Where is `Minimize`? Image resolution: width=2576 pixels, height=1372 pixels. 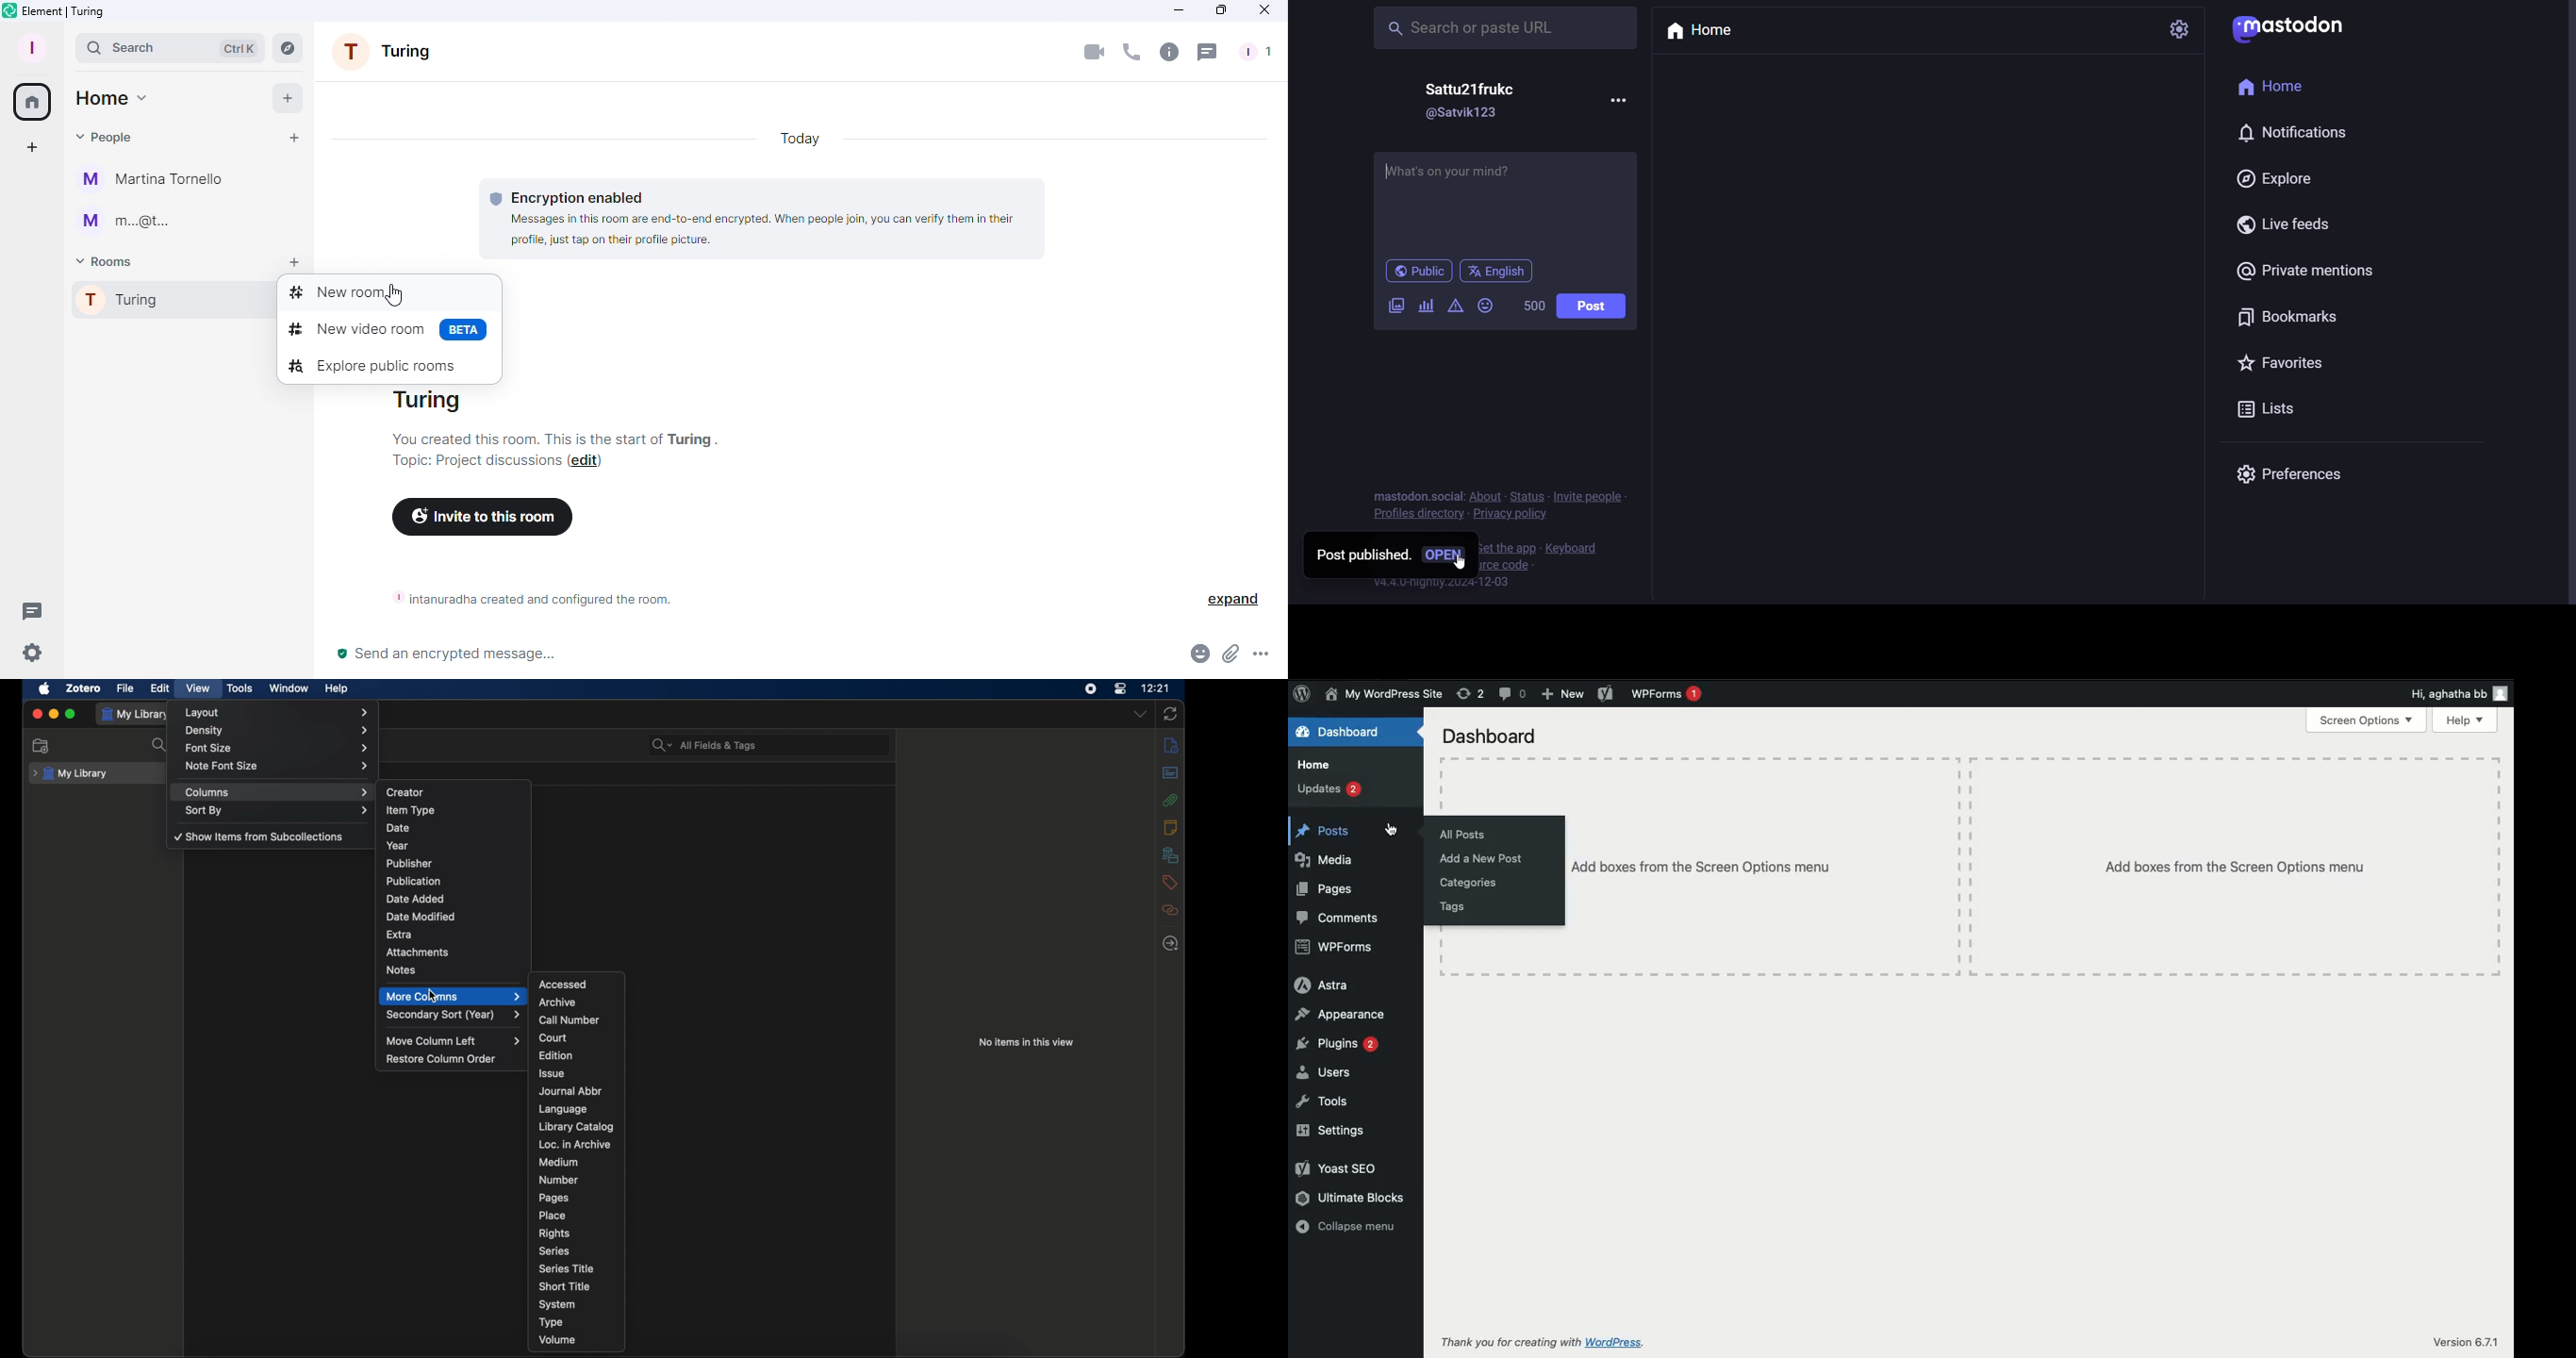
Minimize is located at coordinates (1174, 10).